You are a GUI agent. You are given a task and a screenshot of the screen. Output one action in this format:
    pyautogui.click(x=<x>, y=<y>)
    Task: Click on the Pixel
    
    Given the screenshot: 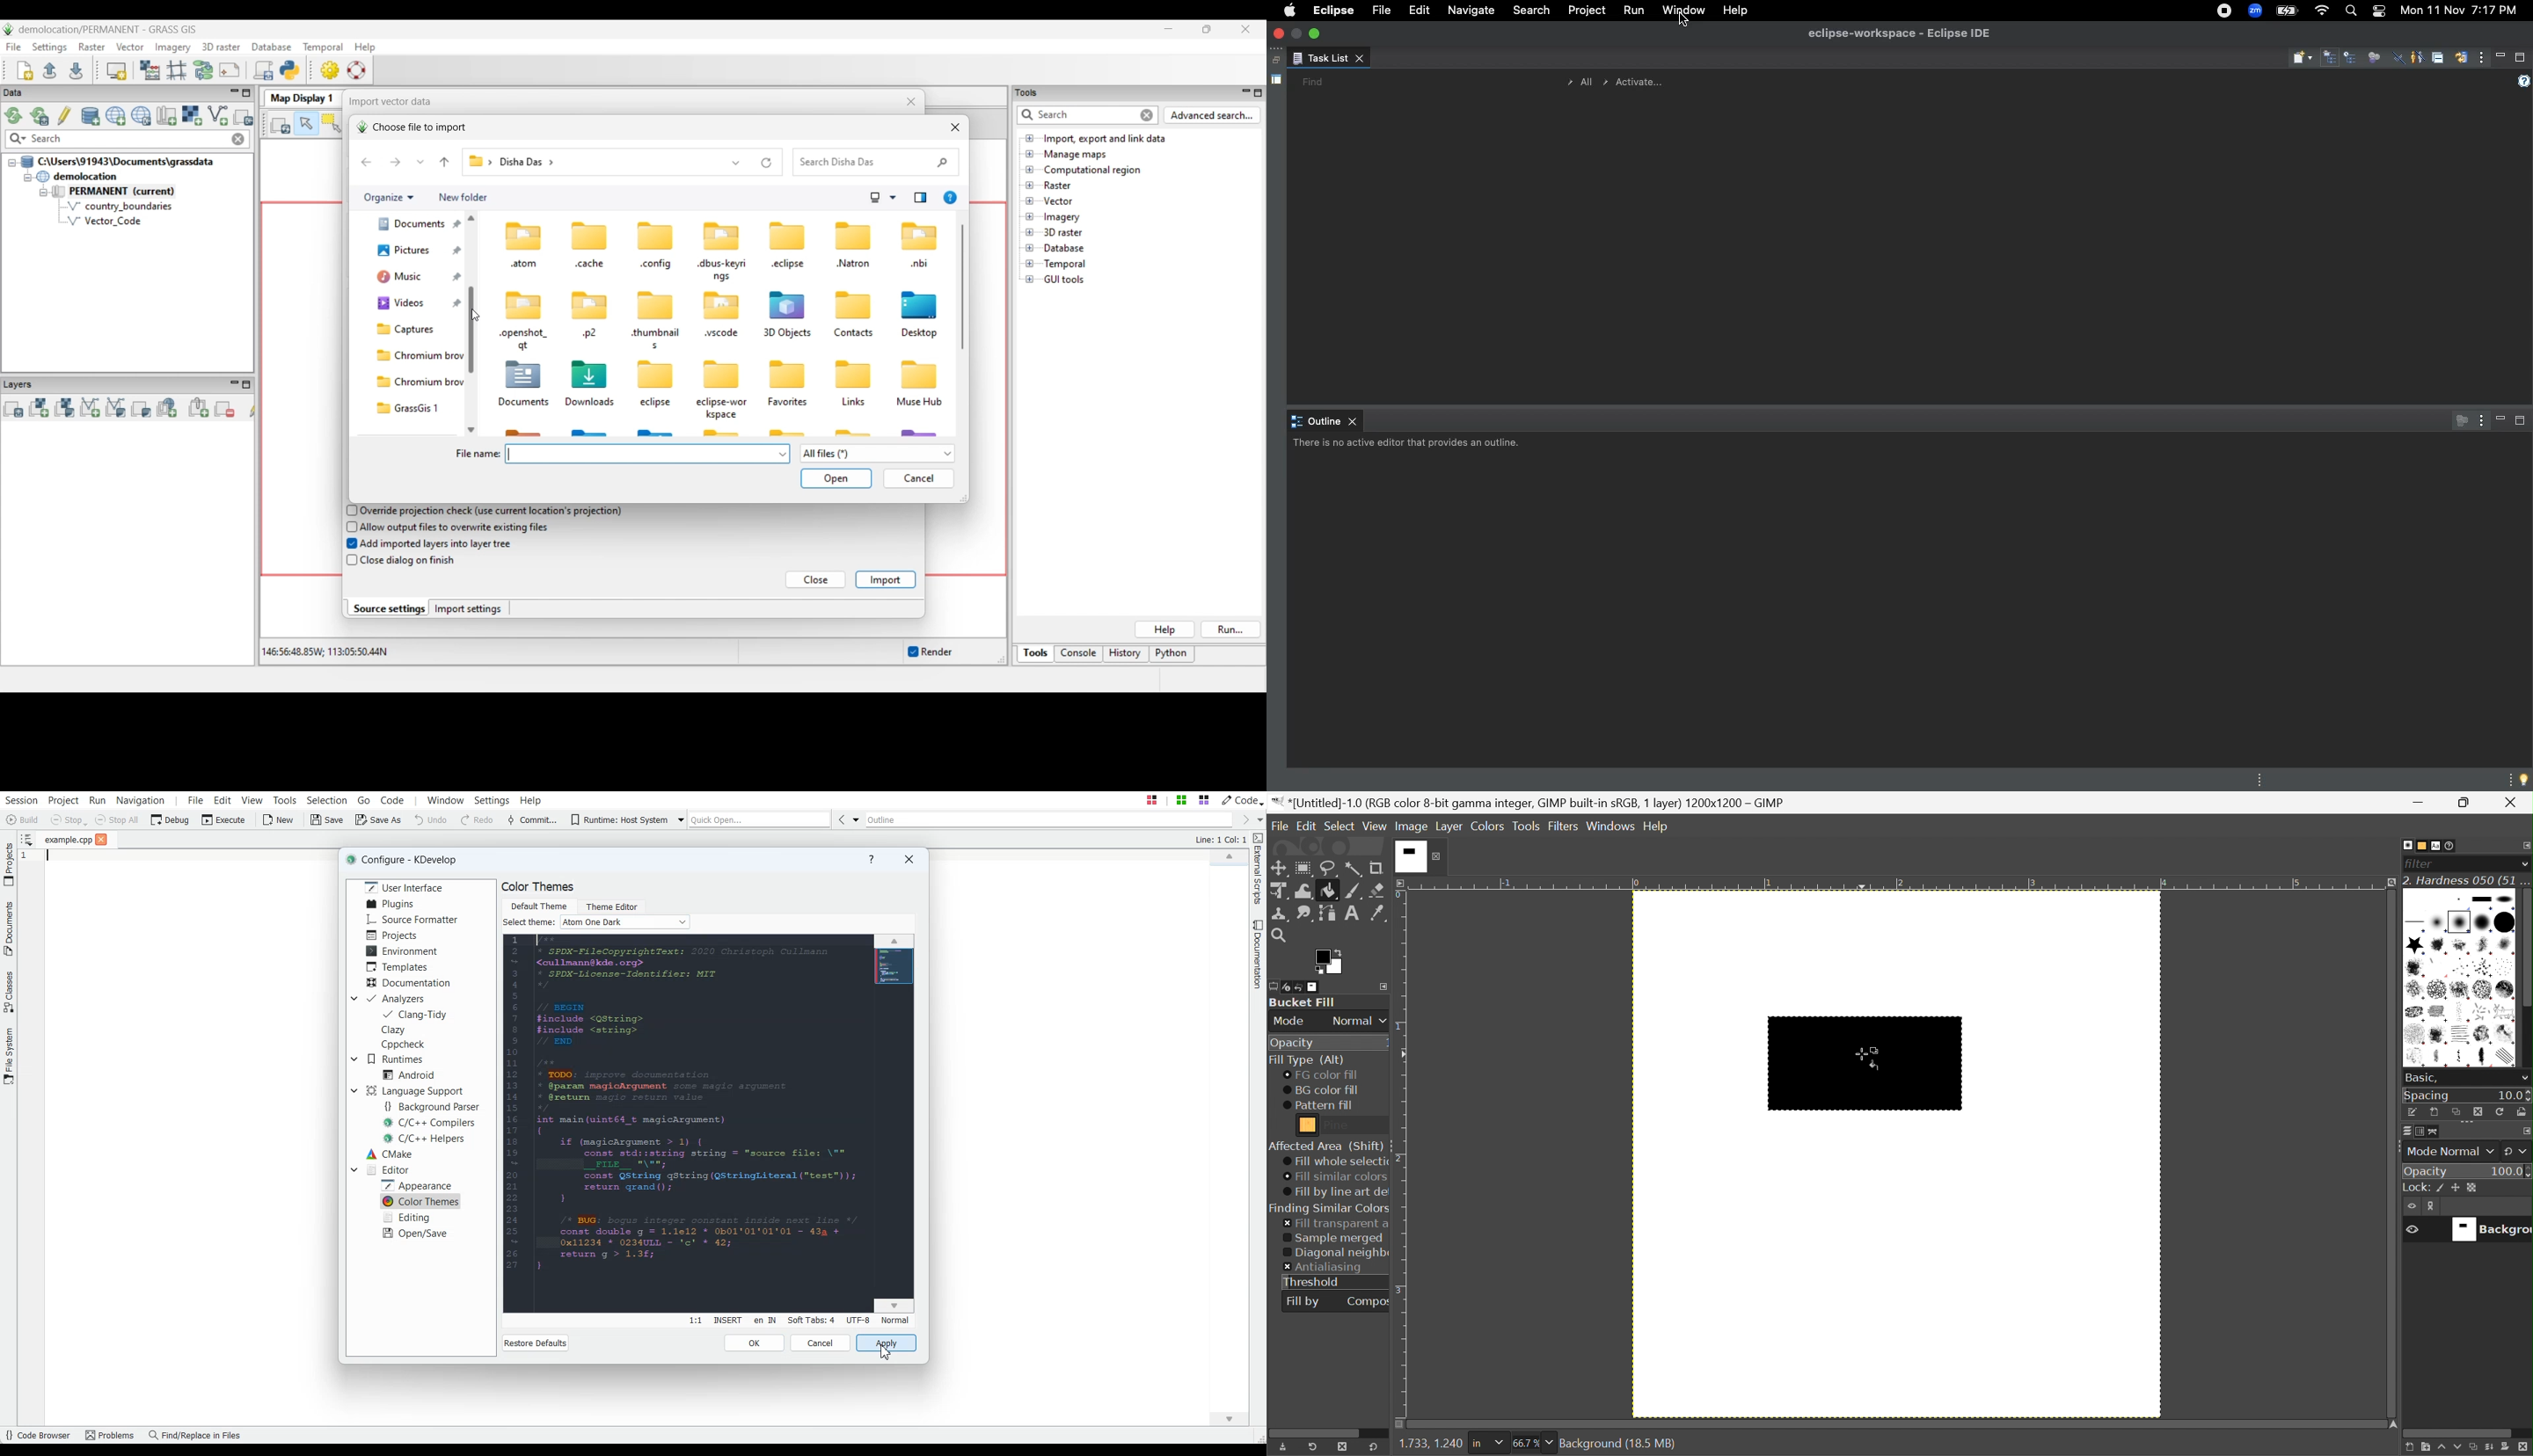 What is the action you would take?
    pyautogui.click(x=2459, y=900)
    